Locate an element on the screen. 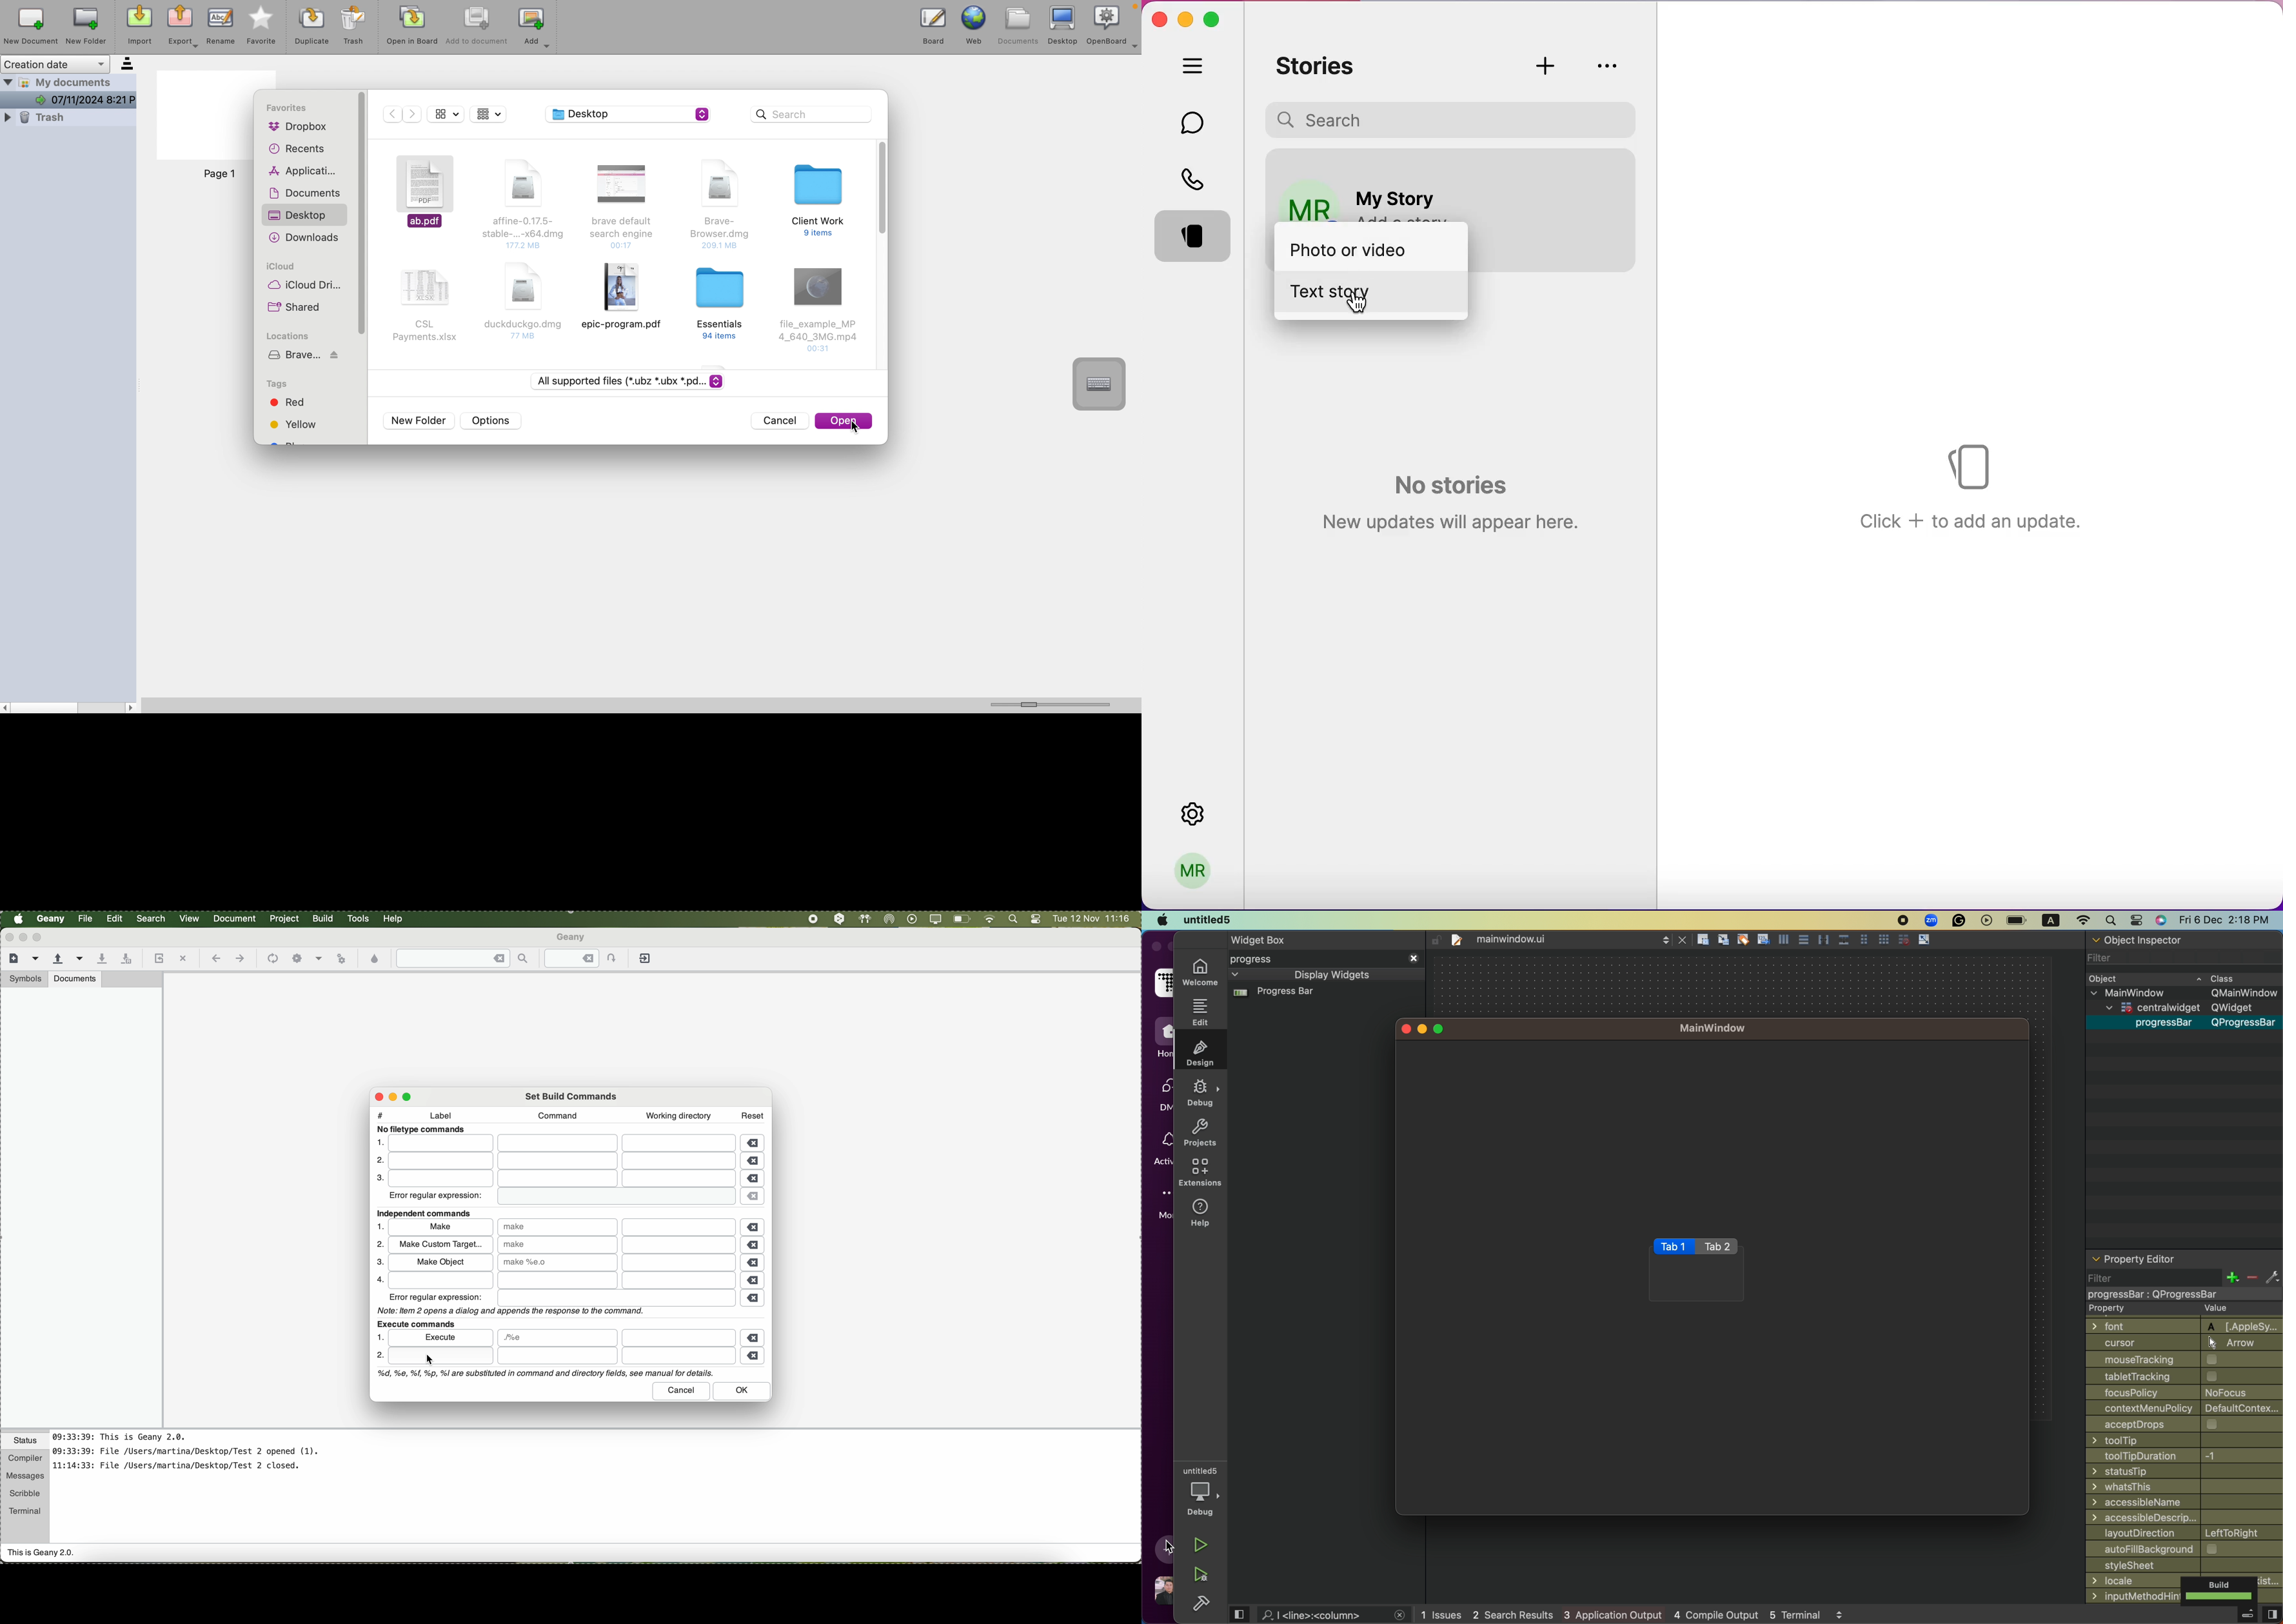 The image size is (2296, 1624). maximize is located at coordinates (1216, 19).